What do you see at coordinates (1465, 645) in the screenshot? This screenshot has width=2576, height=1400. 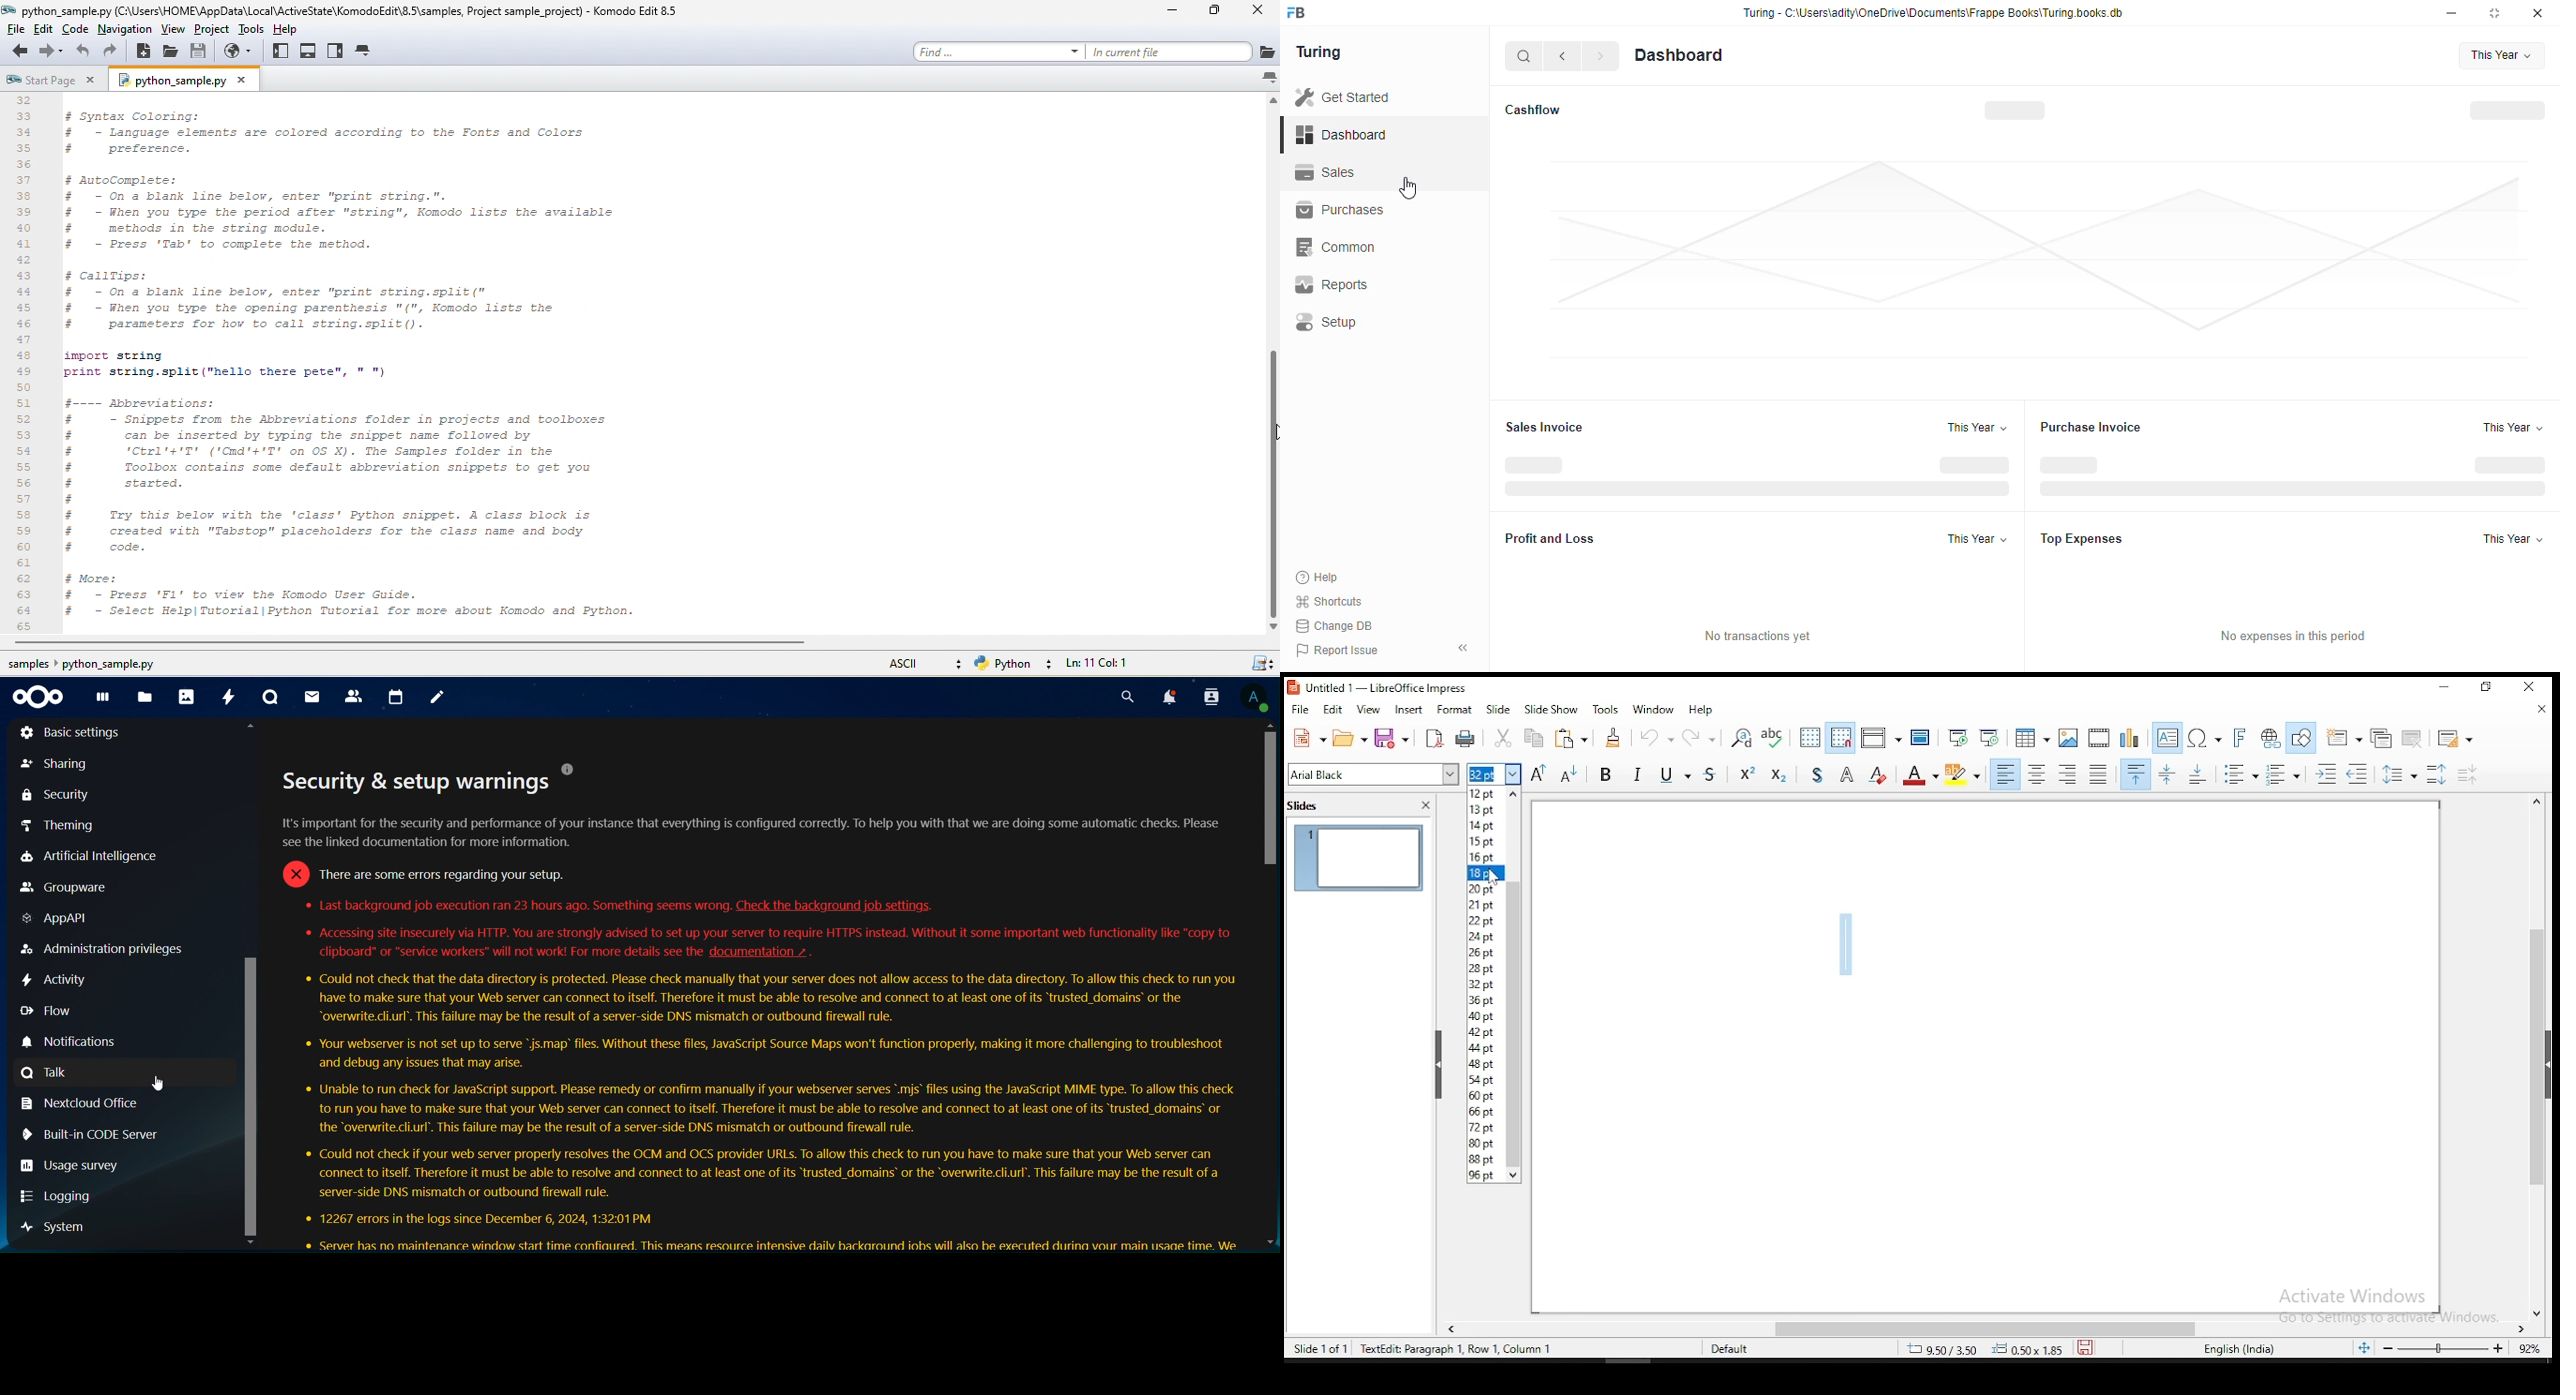 I see `collpase` at bounding box center [1465, 645].